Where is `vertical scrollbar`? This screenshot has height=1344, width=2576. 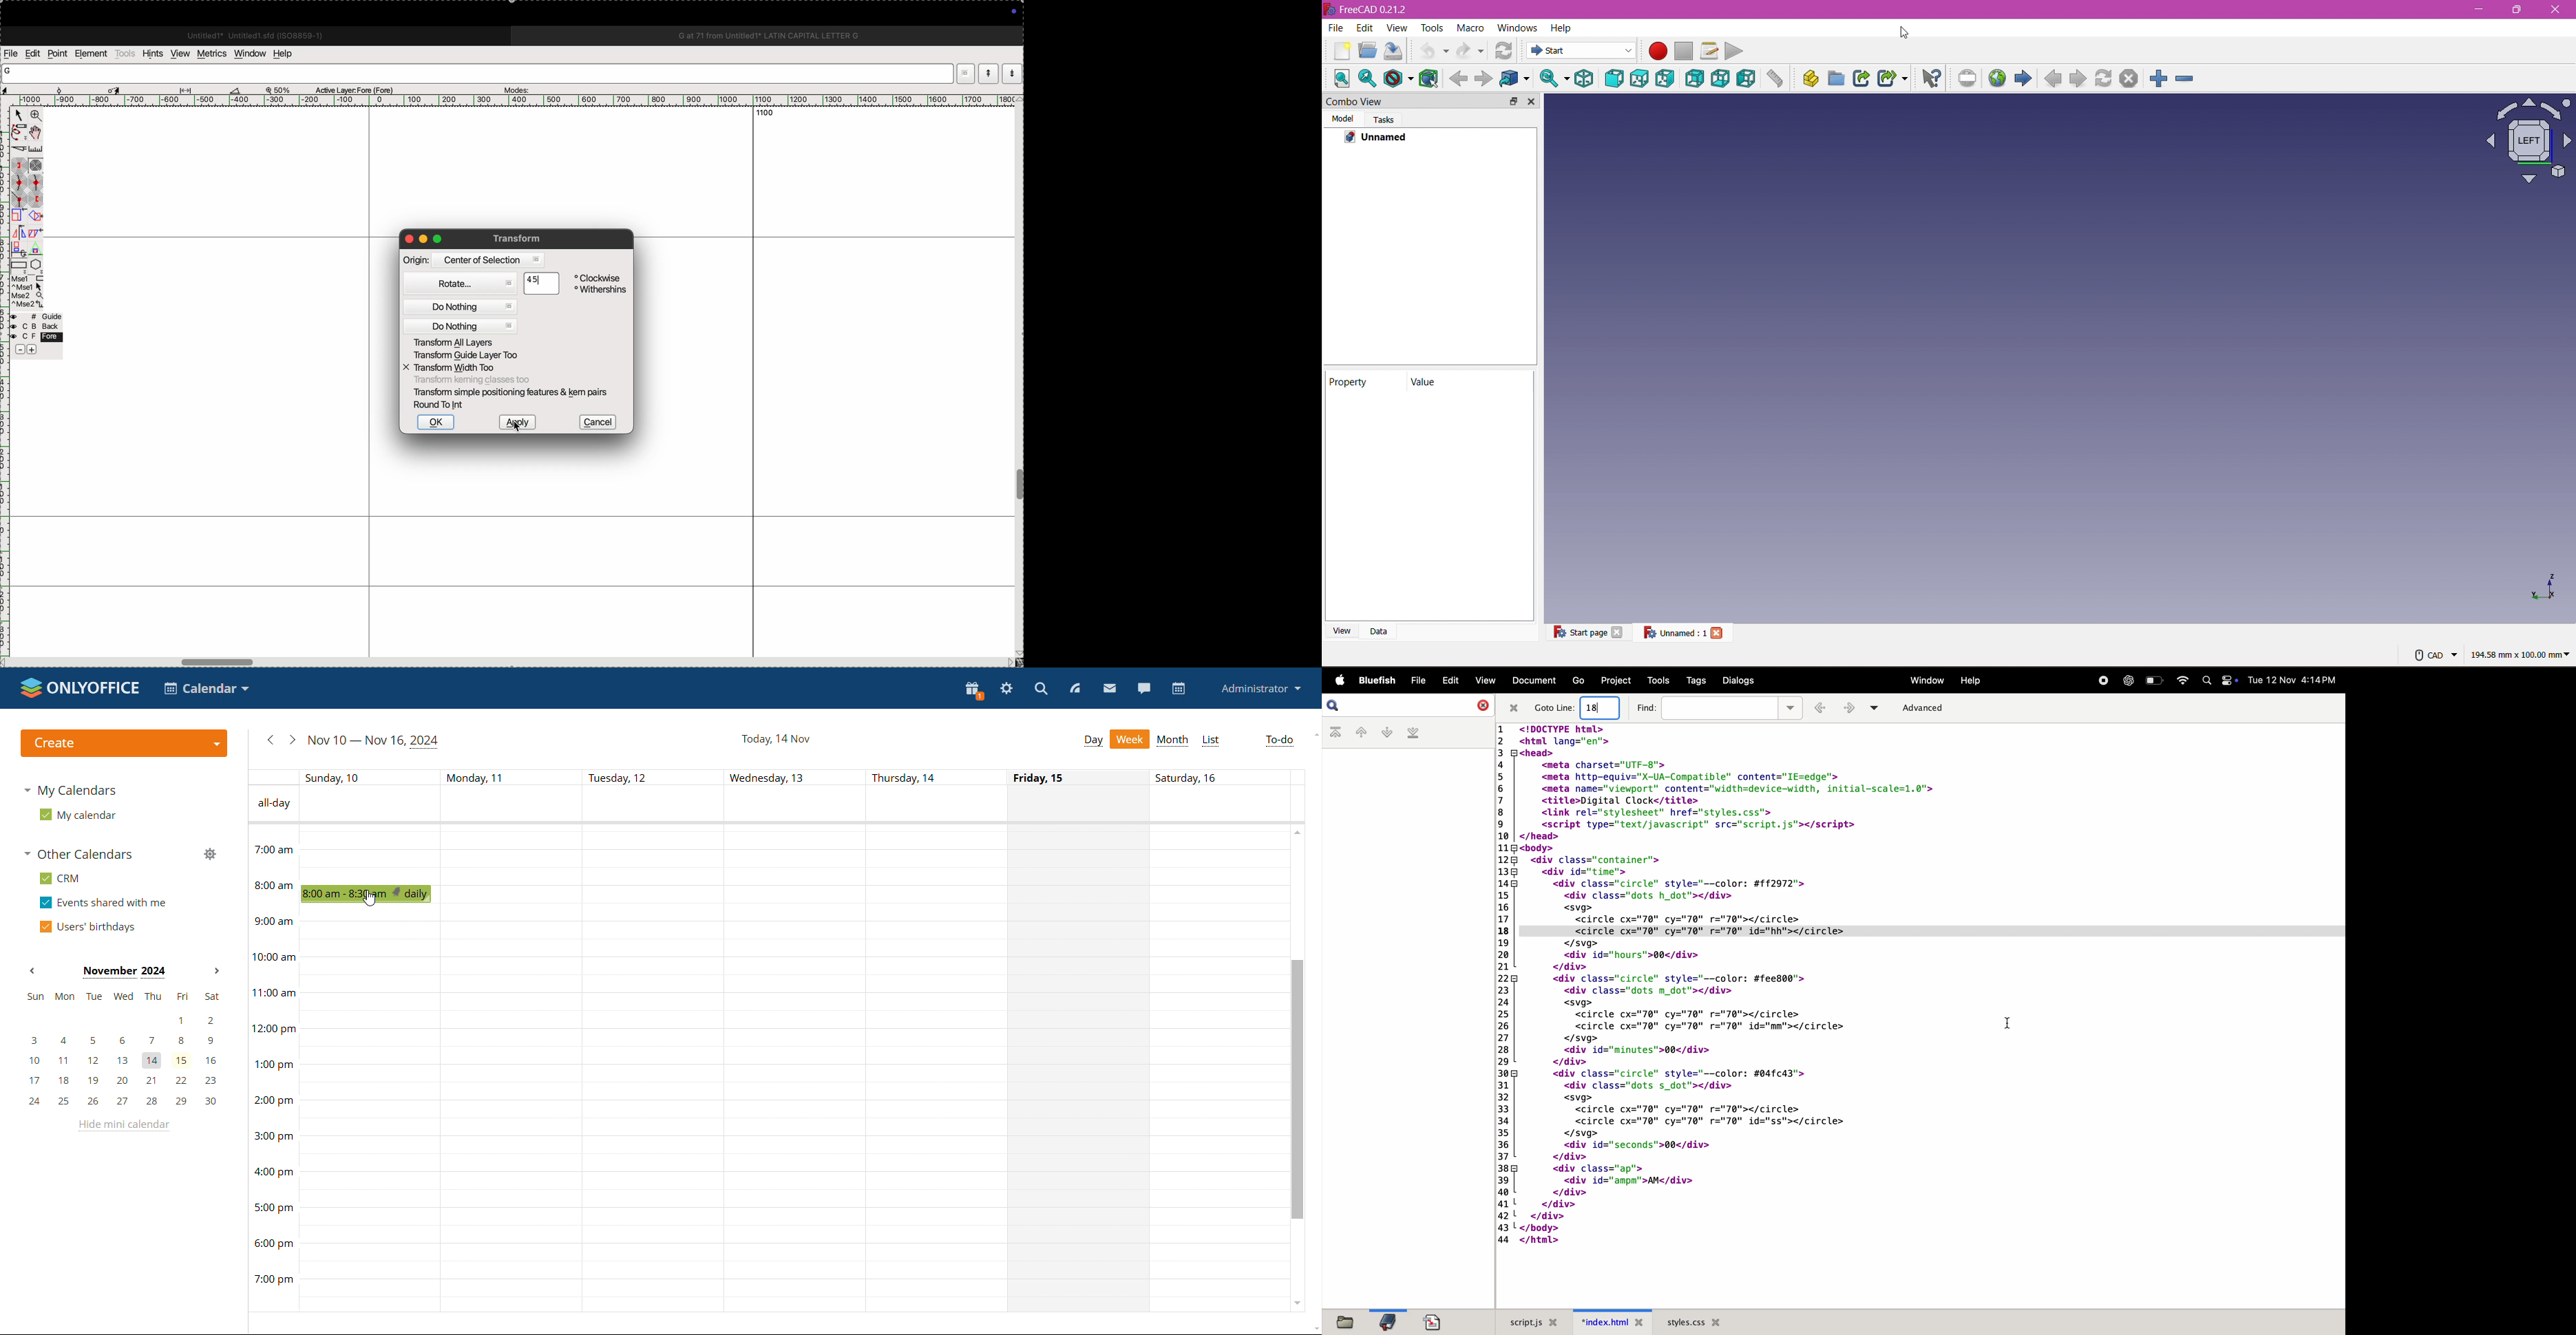
vertical scrollbar is located at coordinates (1017, 385).